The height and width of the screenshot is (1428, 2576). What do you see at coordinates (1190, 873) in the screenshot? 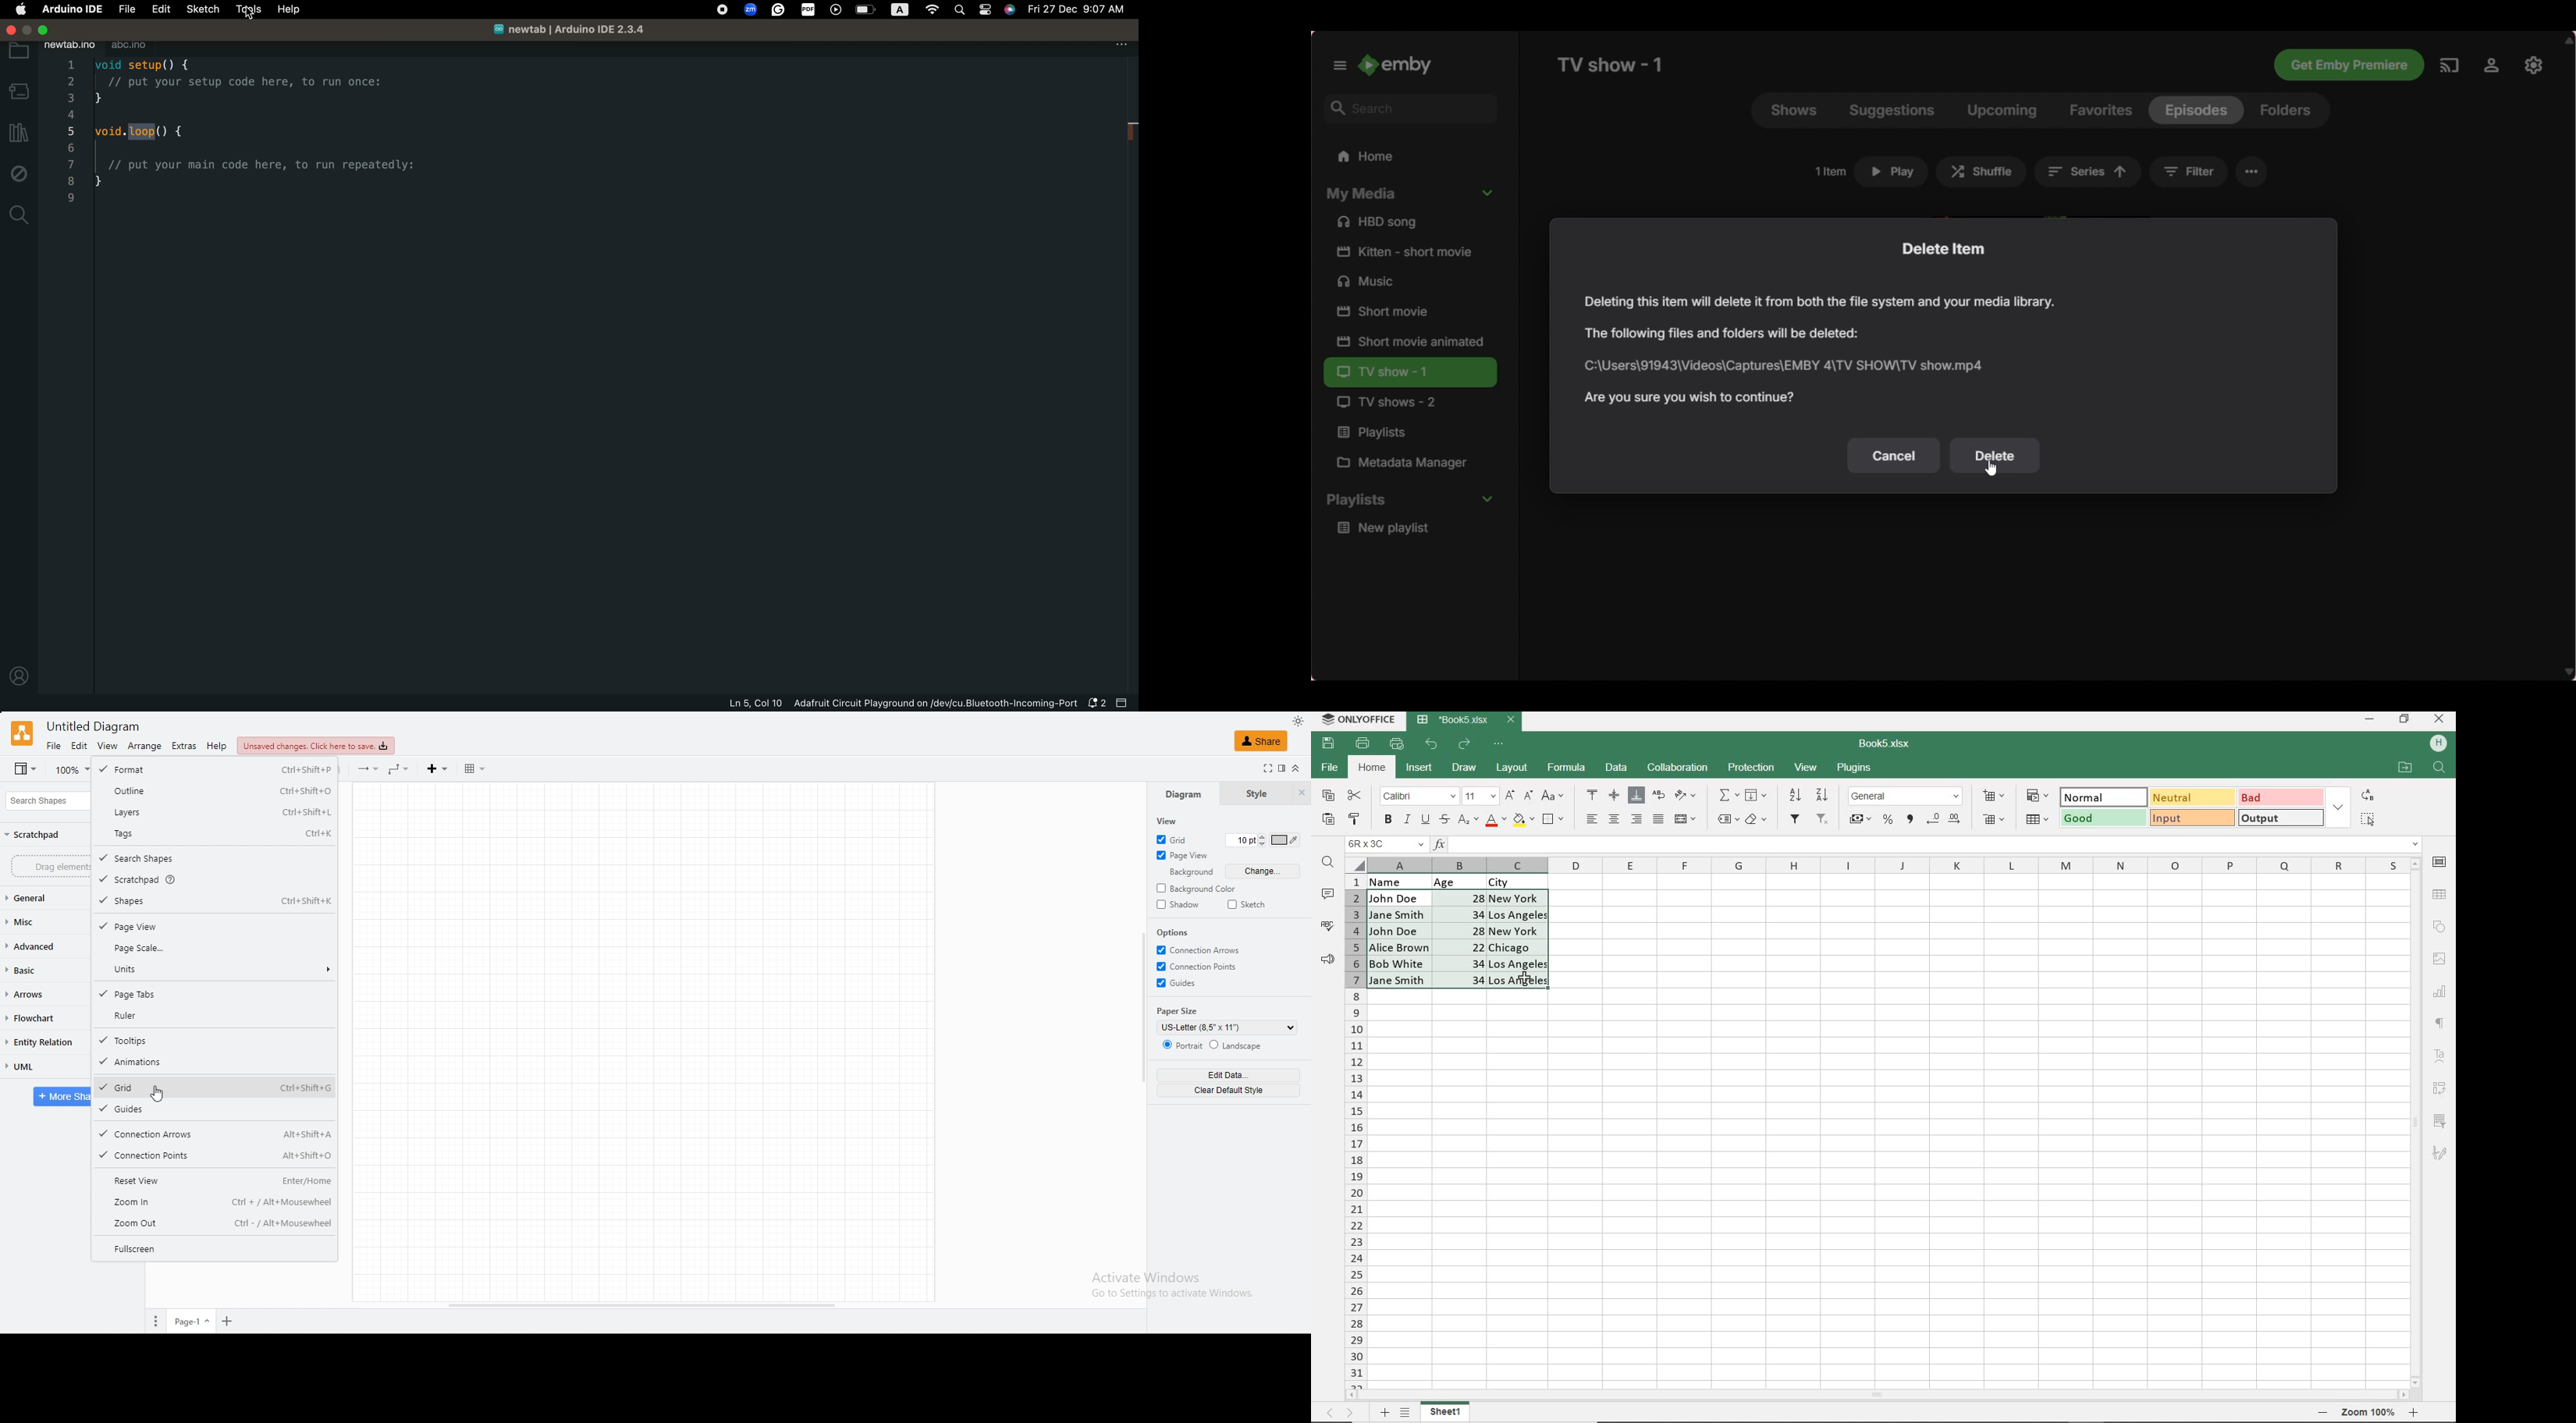
I see `background` at bounding box center [1190, 873].